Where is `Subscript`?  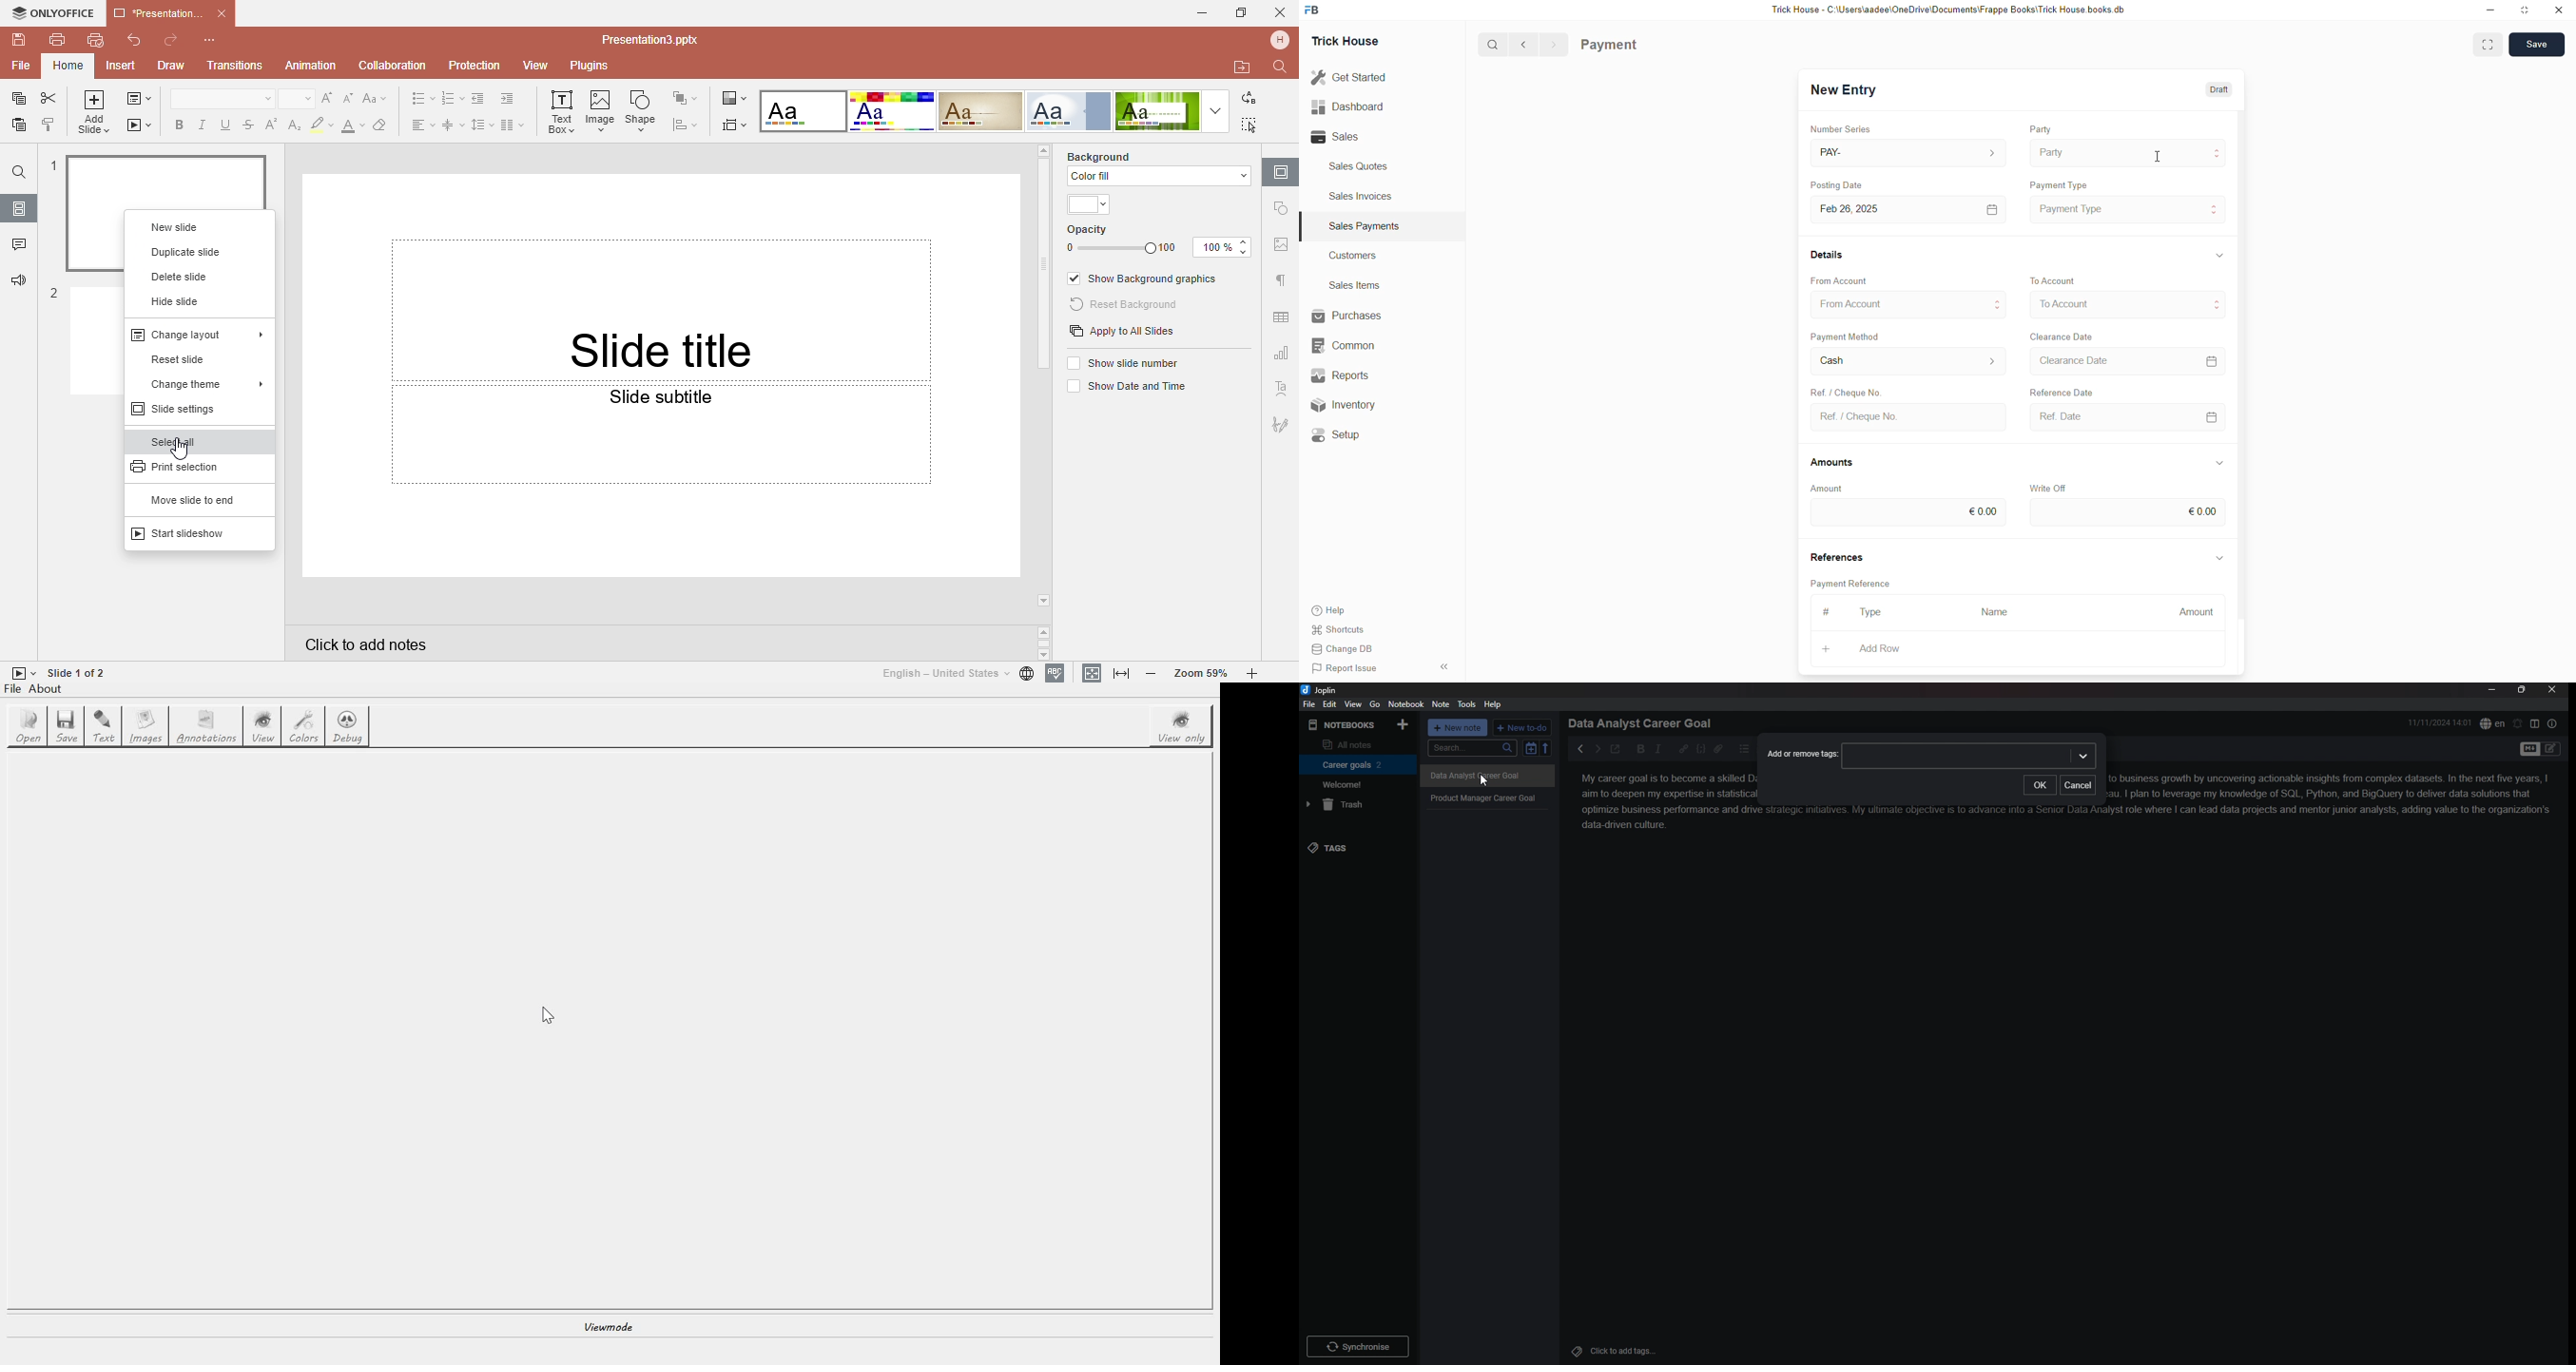
Subscript is located at coordinates (292, 125).